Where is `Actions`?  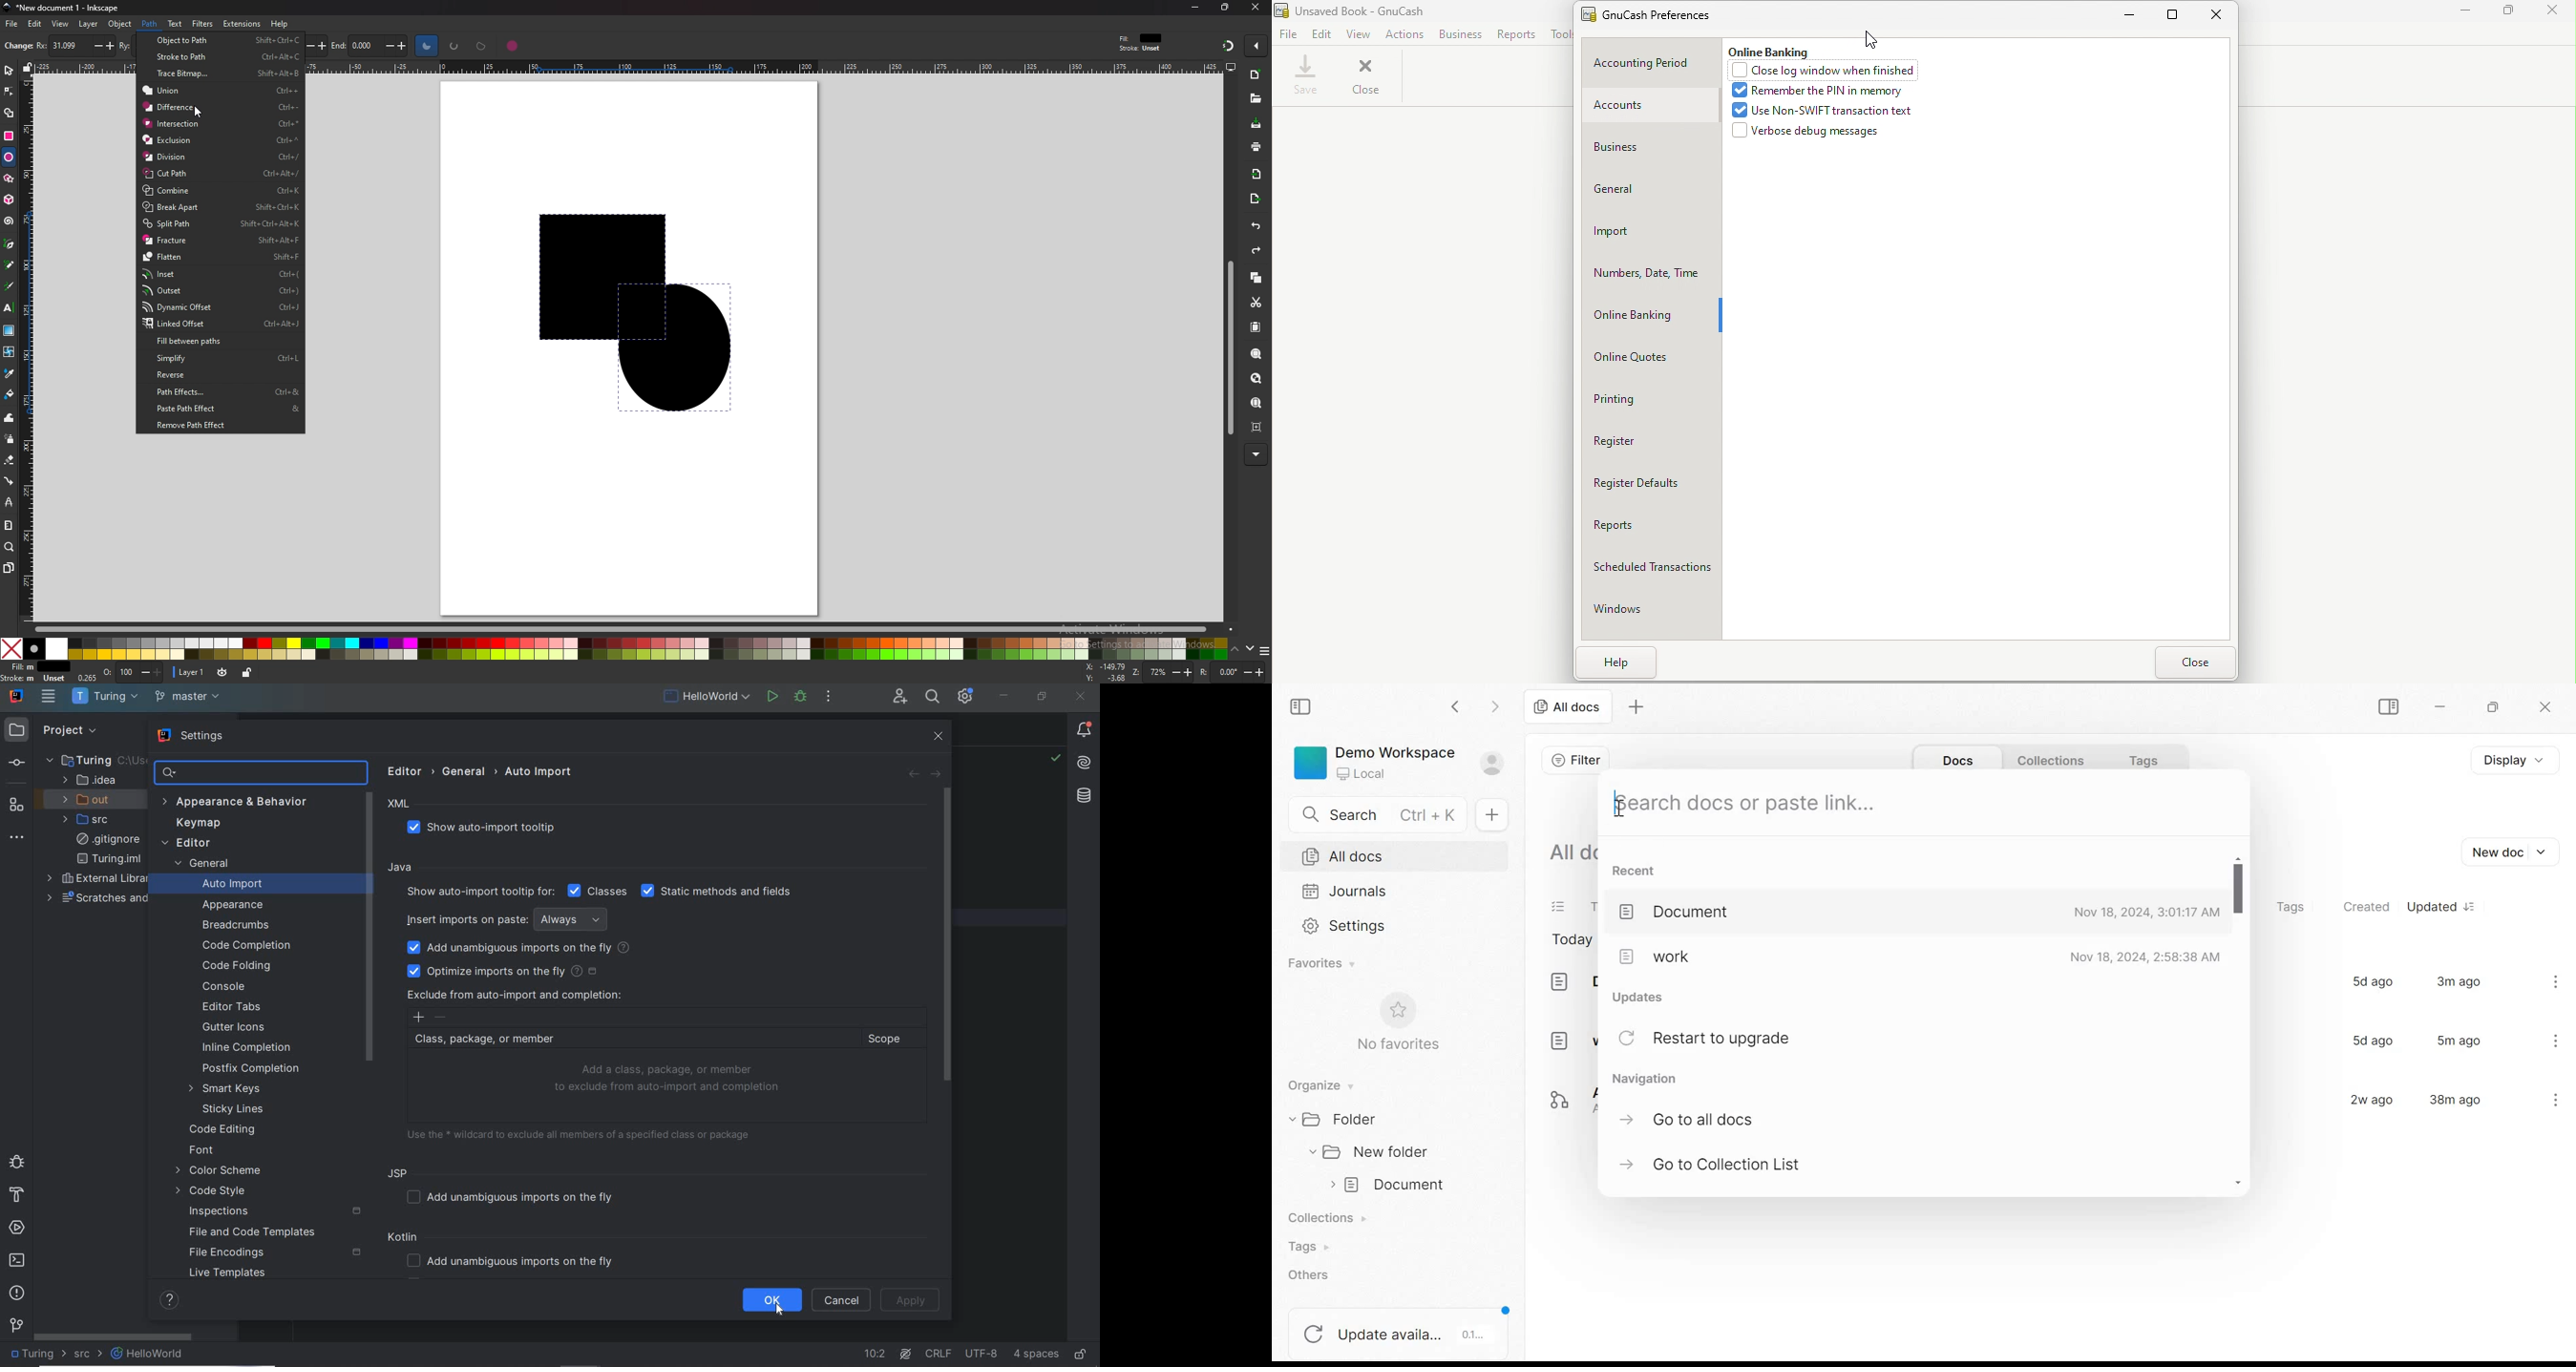 Actions is located at coordinates (1404, 34).